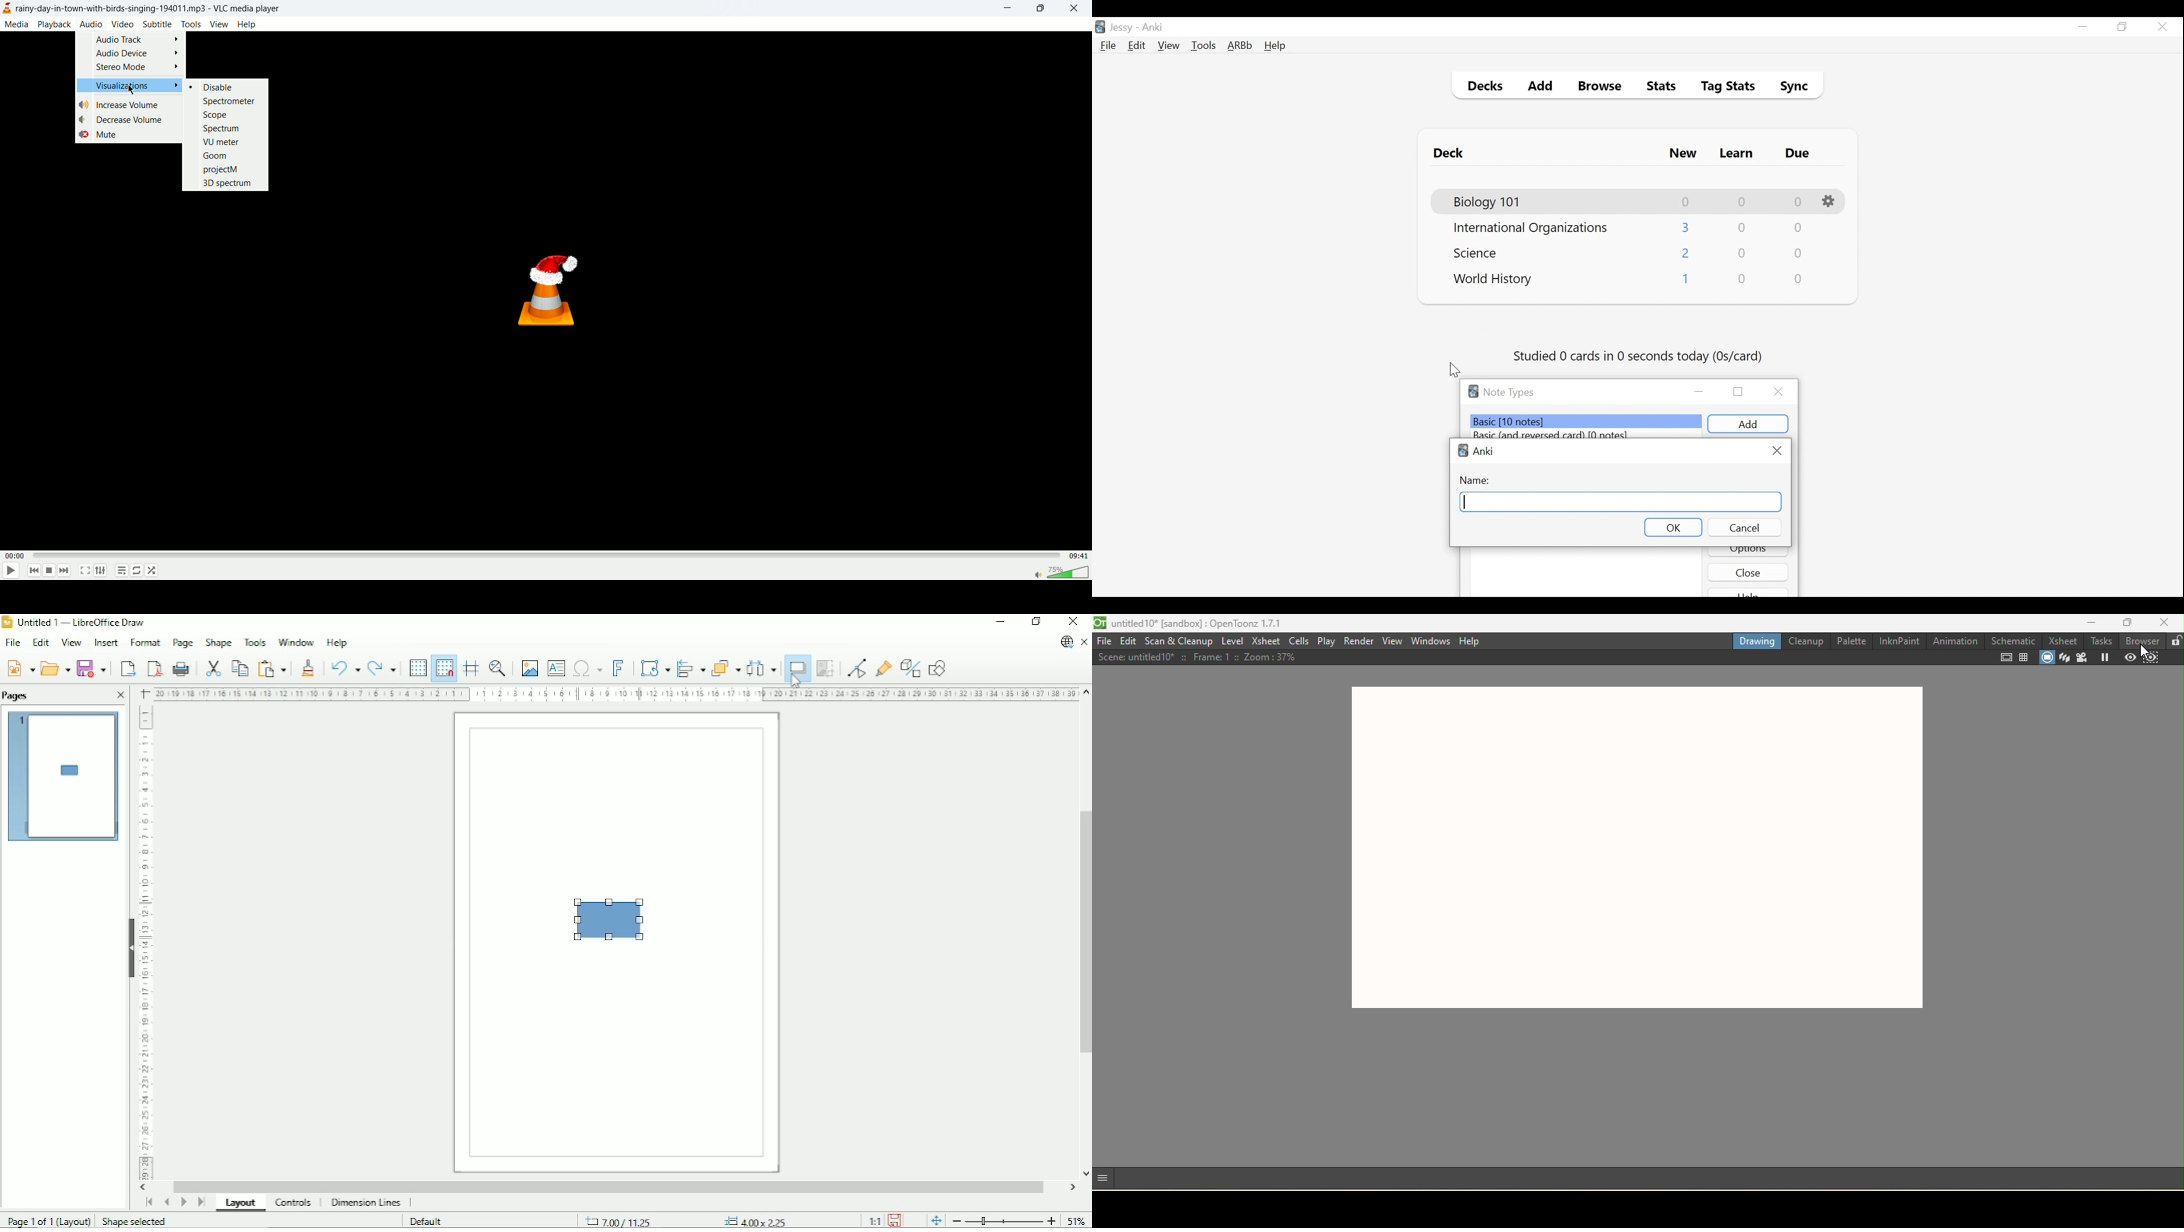 This screenshot has width=2184, height=1232. I want to click on Deck Name, so click(1531, 229).